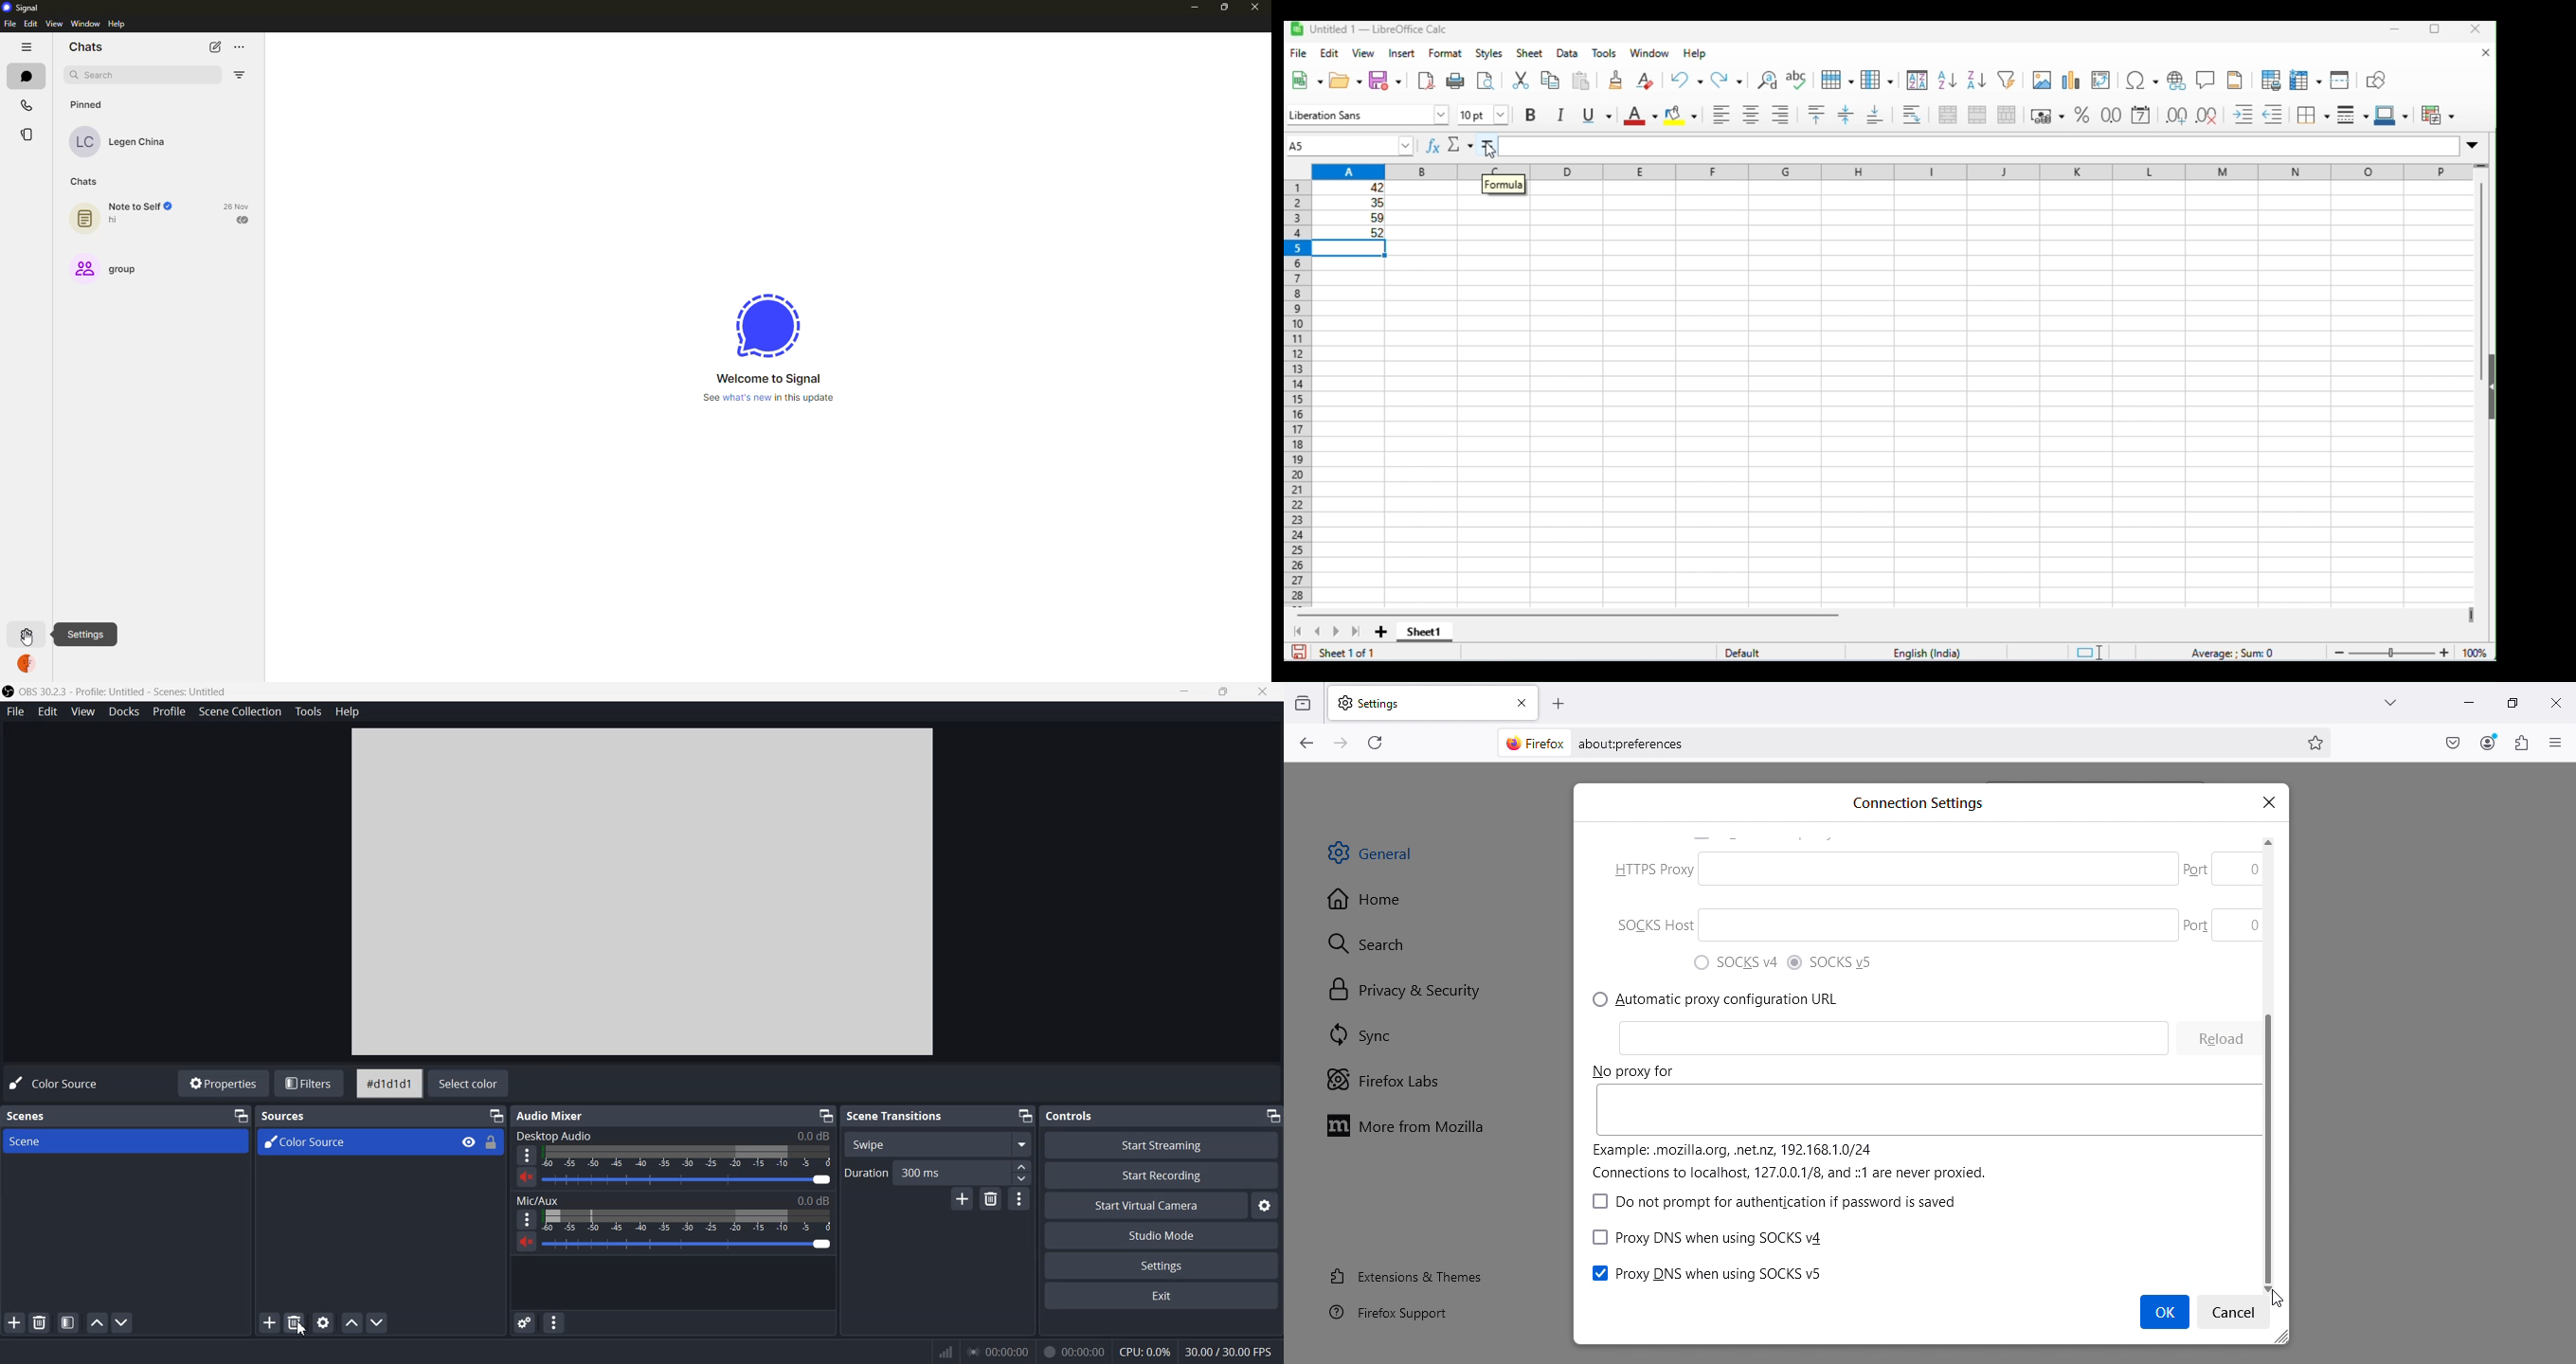  Describe the element at coordinates (2279, 1008) in the screenshot. I see `scroll bar` at that location.